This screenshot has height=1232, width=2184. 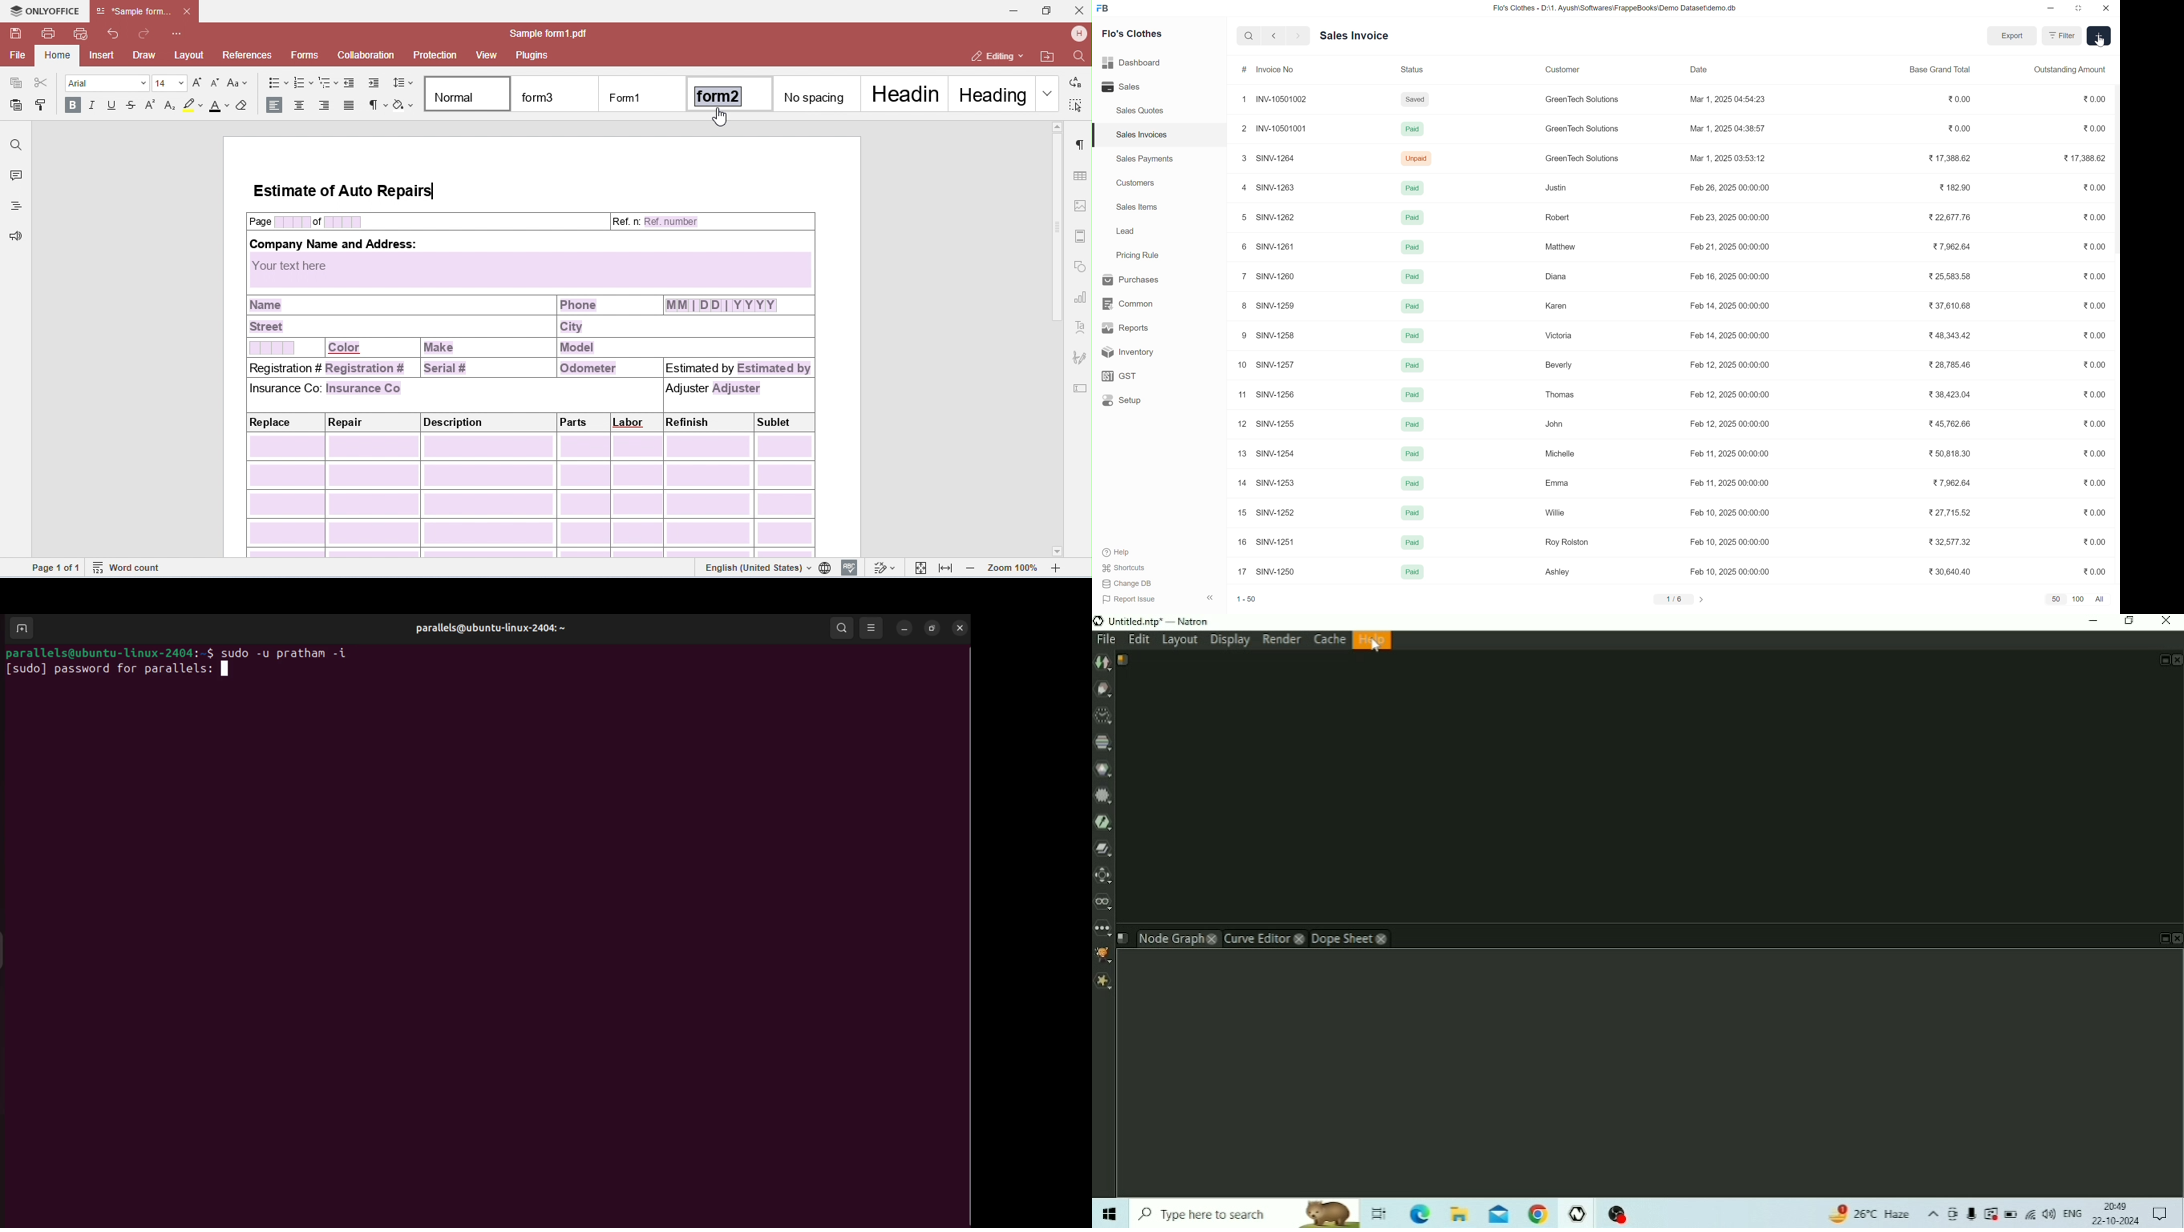 What do you see at coordinates (1411, 514) in the screenshot?
I see `Paid` at bounding box center [1411, 514].